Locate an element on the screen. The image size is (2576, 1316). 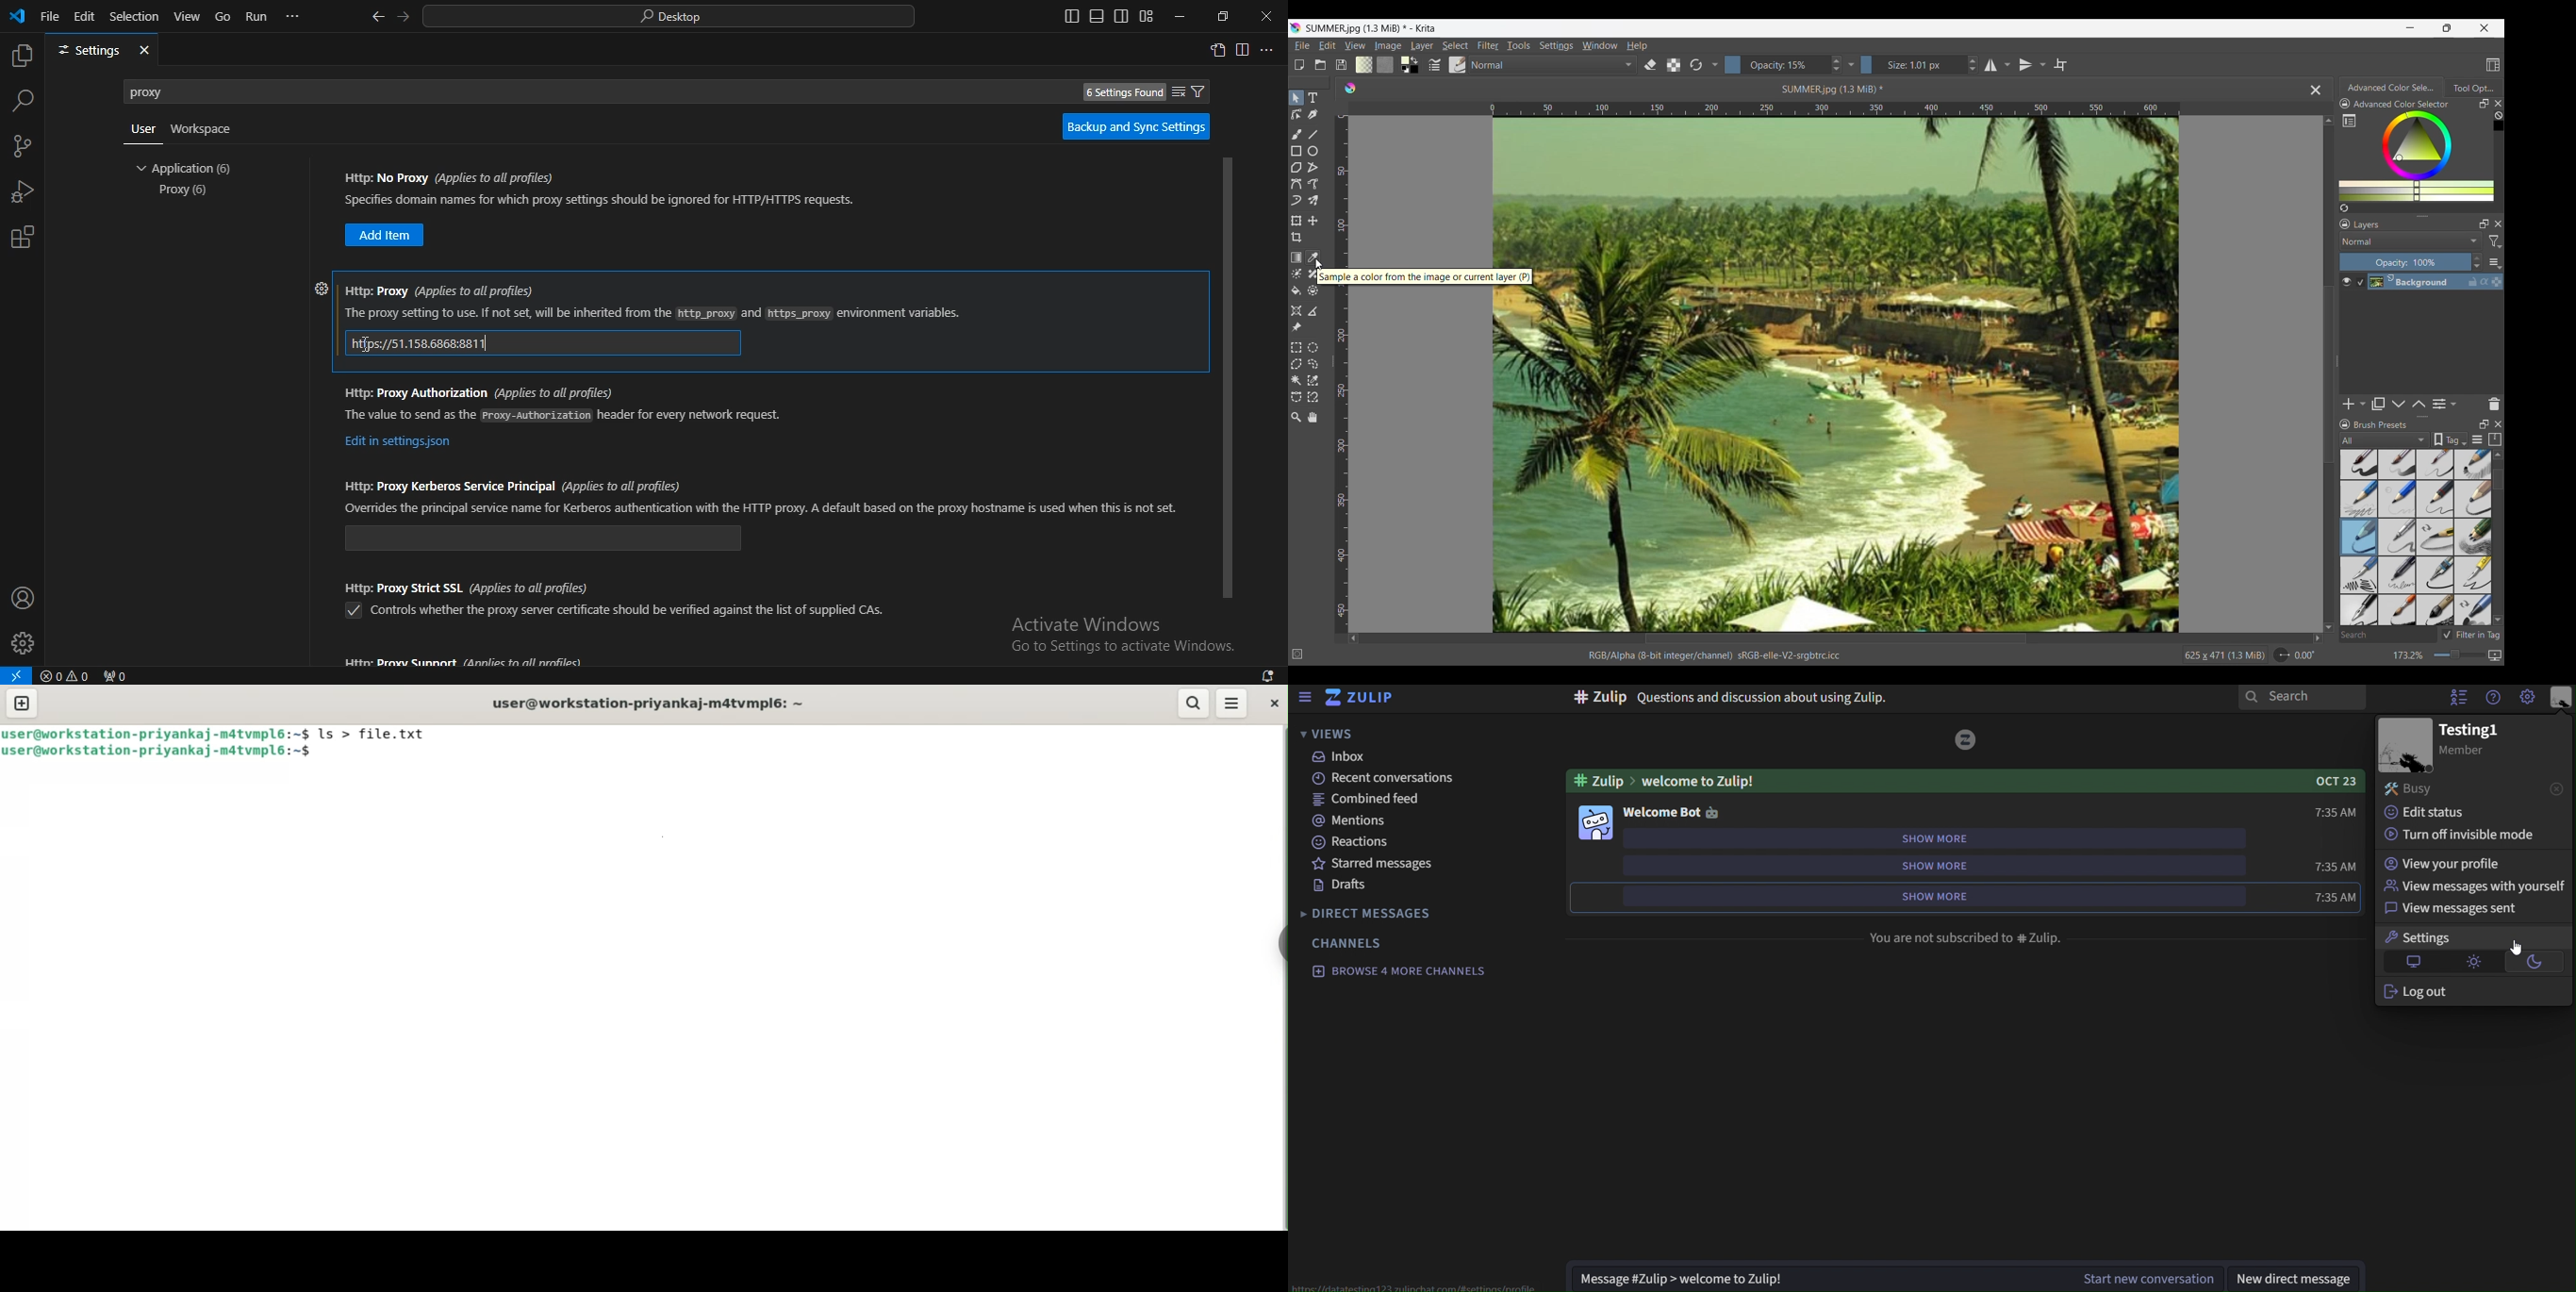
Tool options is located at coordinates (2474, 87).